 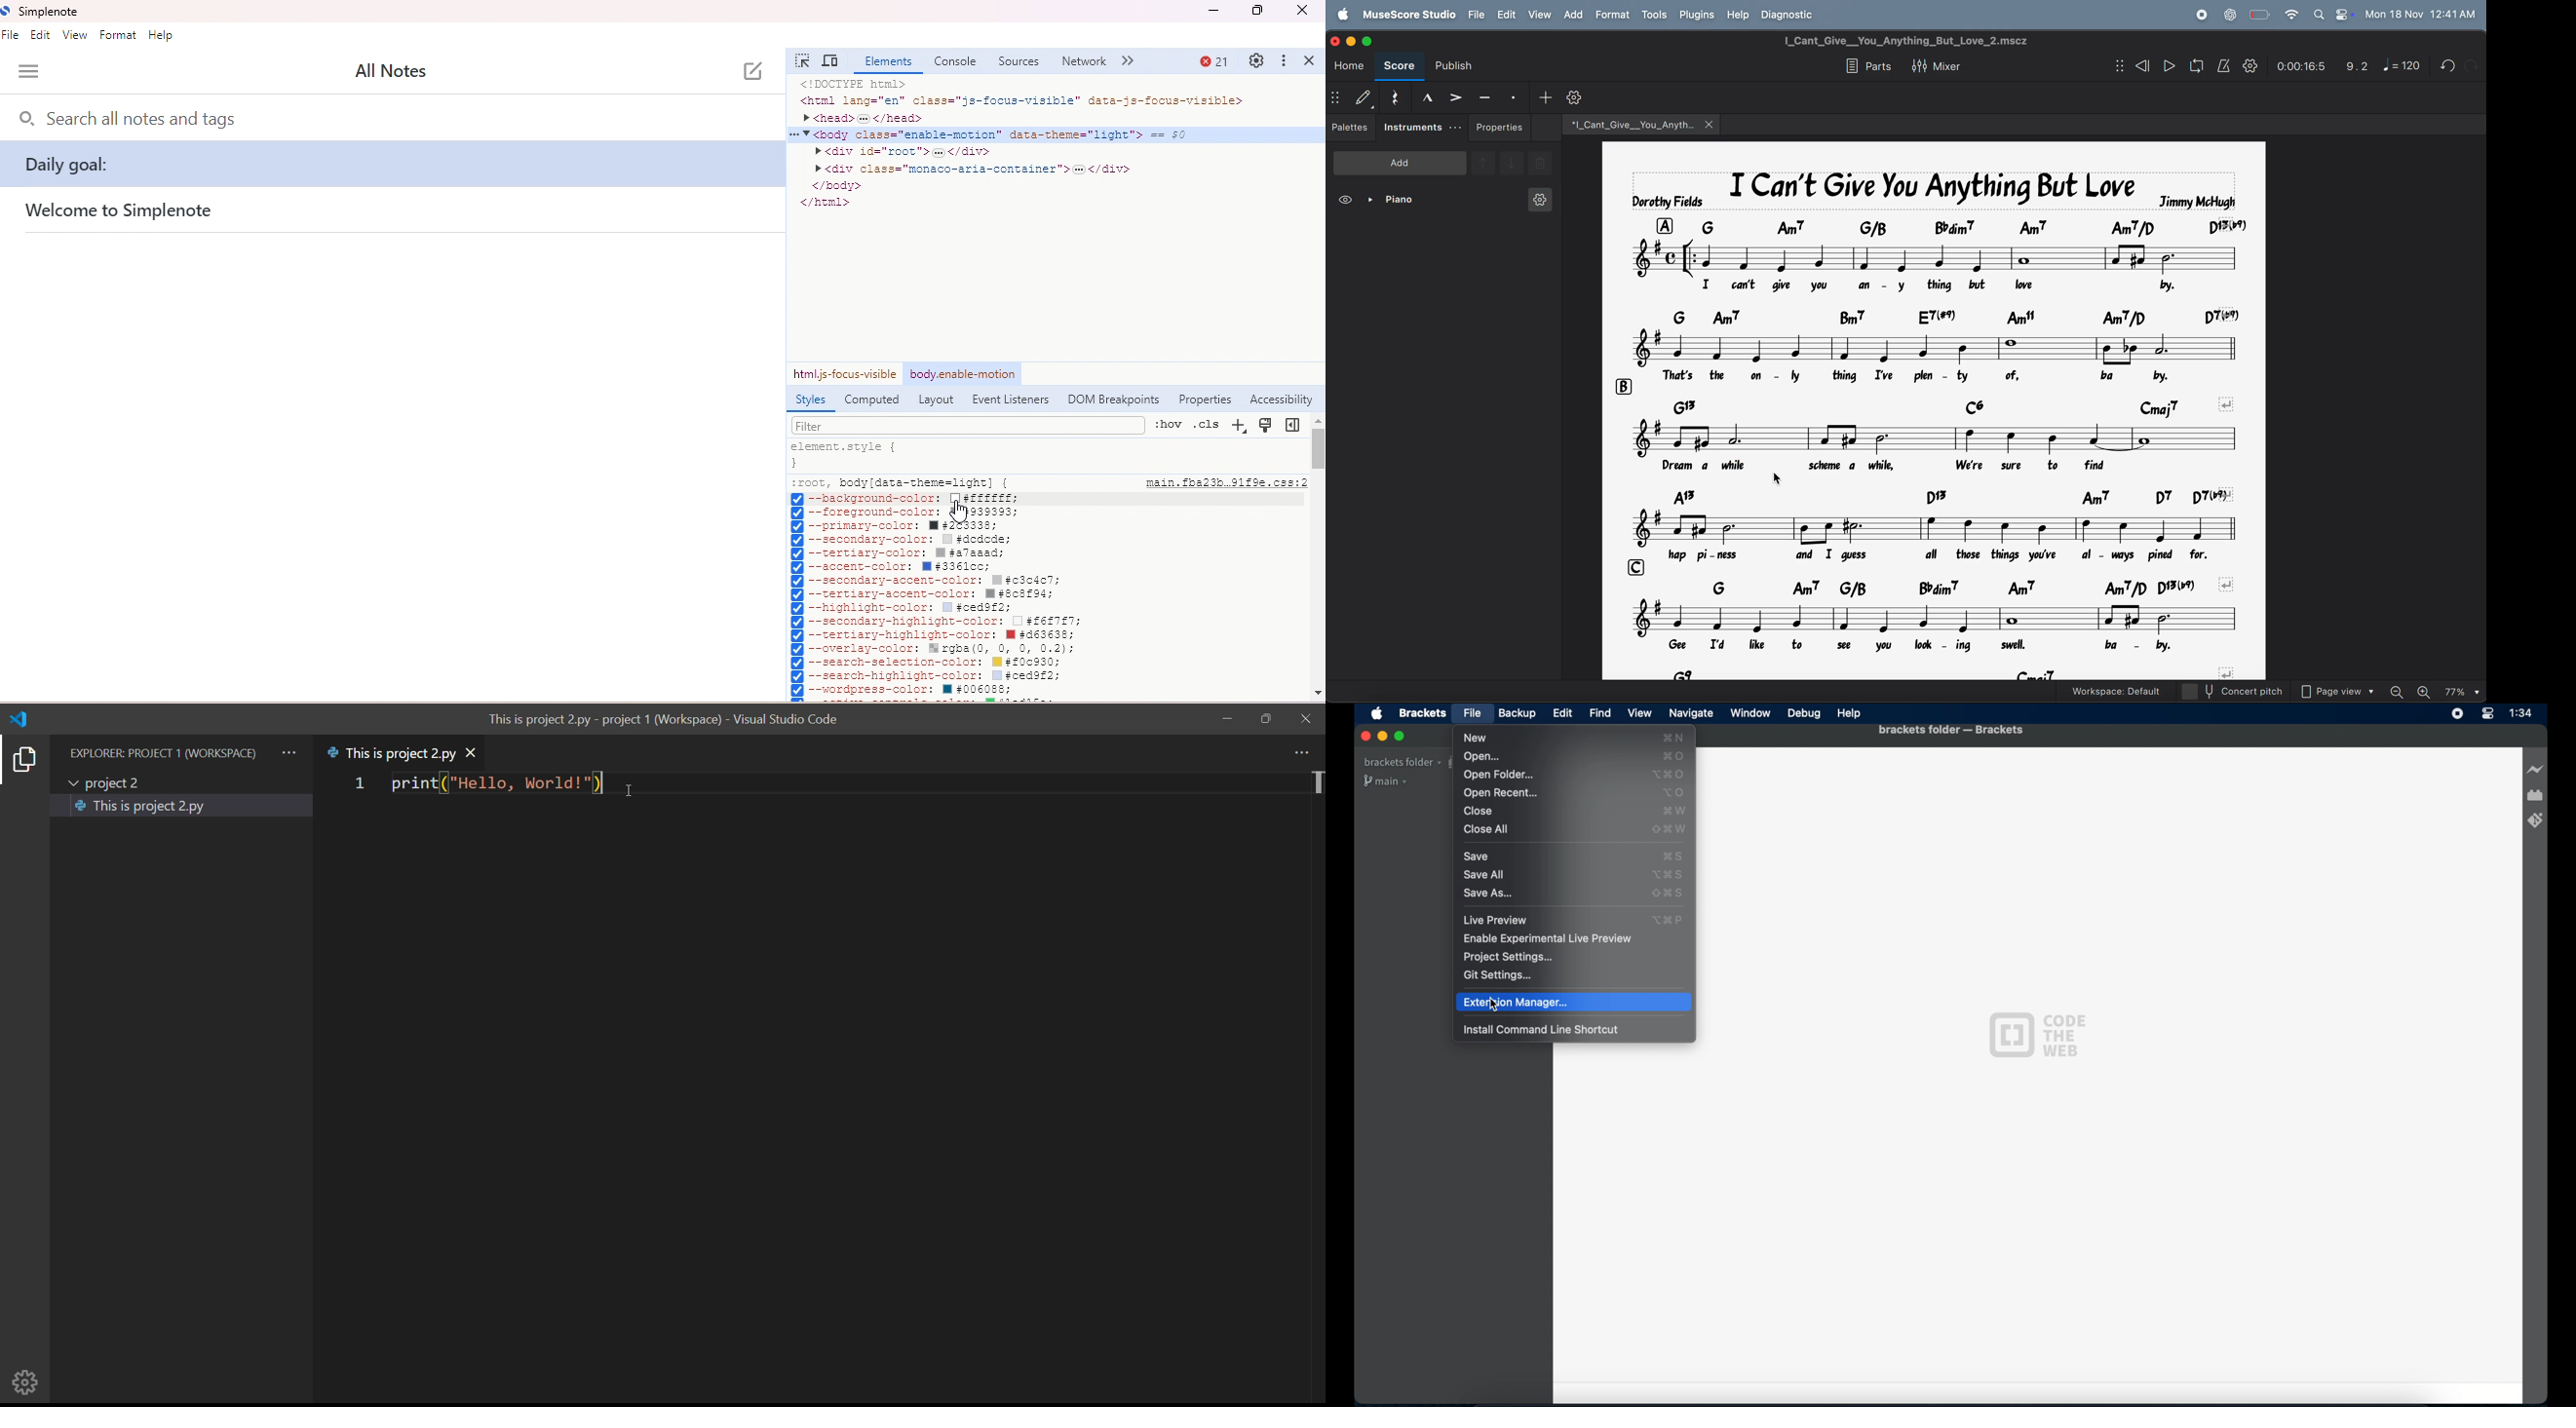 What do you see at coordinates (1345, 198) in the screenshot?
I see `view` at bounding box center [1345, 198].